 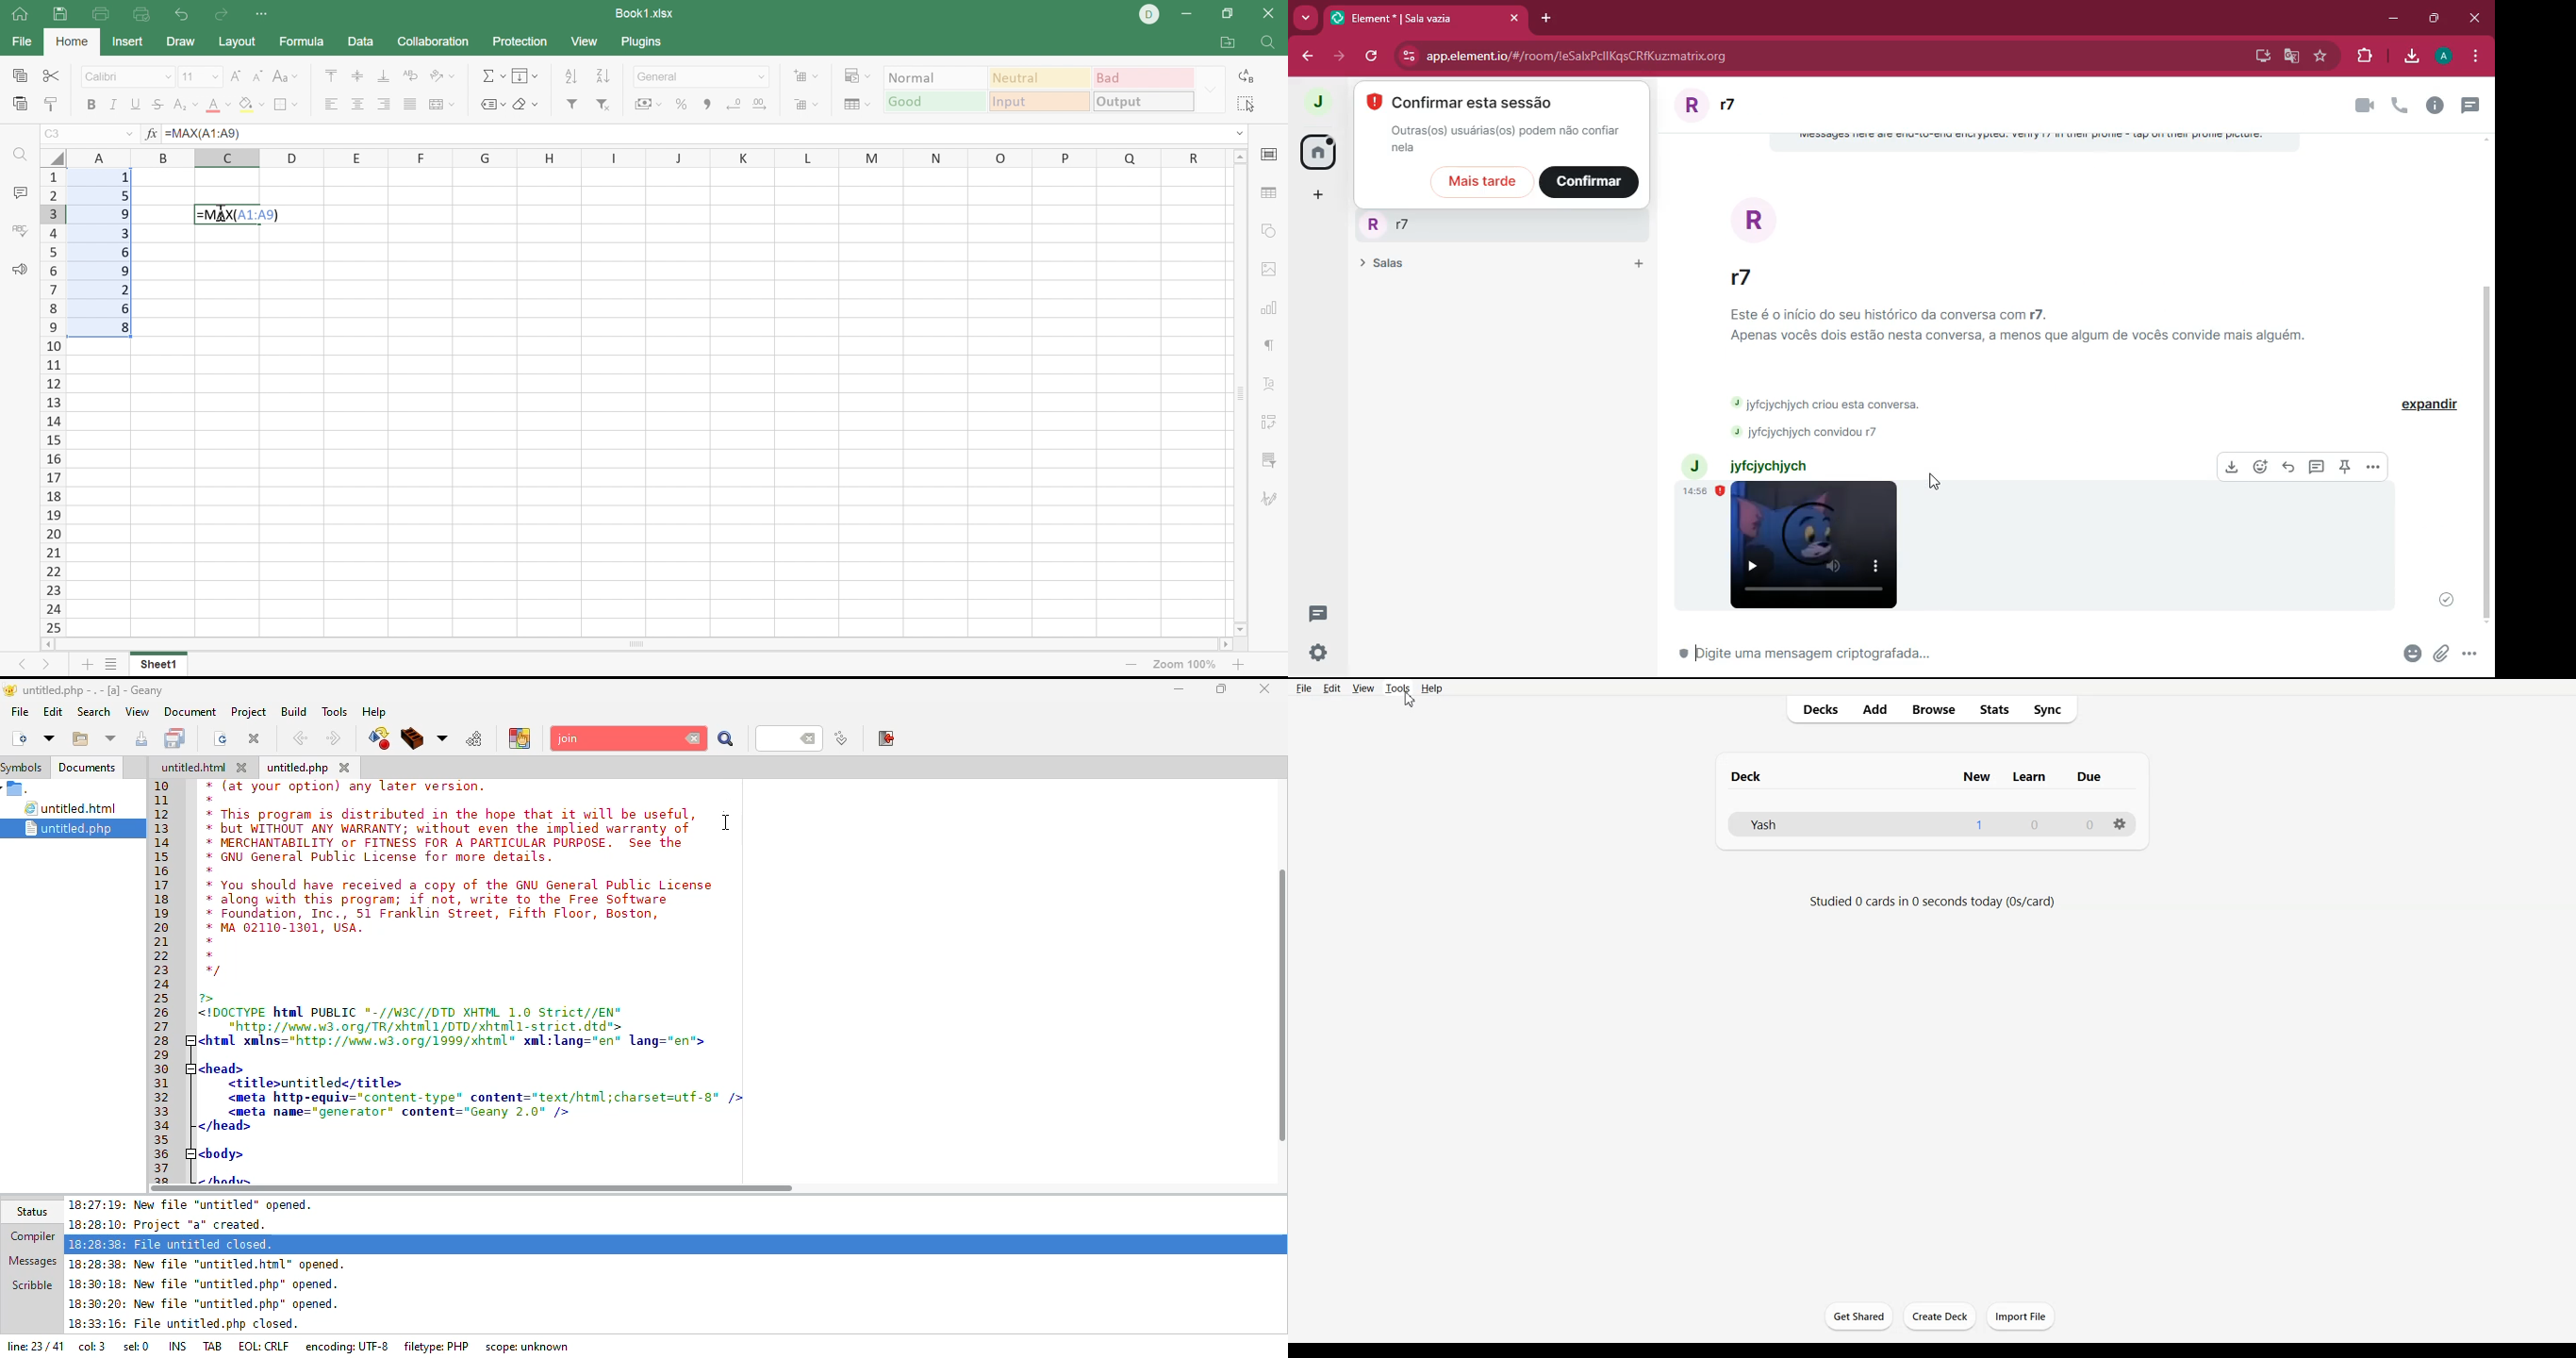 I want to click on Create Deck, so click(x=1939, y=1316).